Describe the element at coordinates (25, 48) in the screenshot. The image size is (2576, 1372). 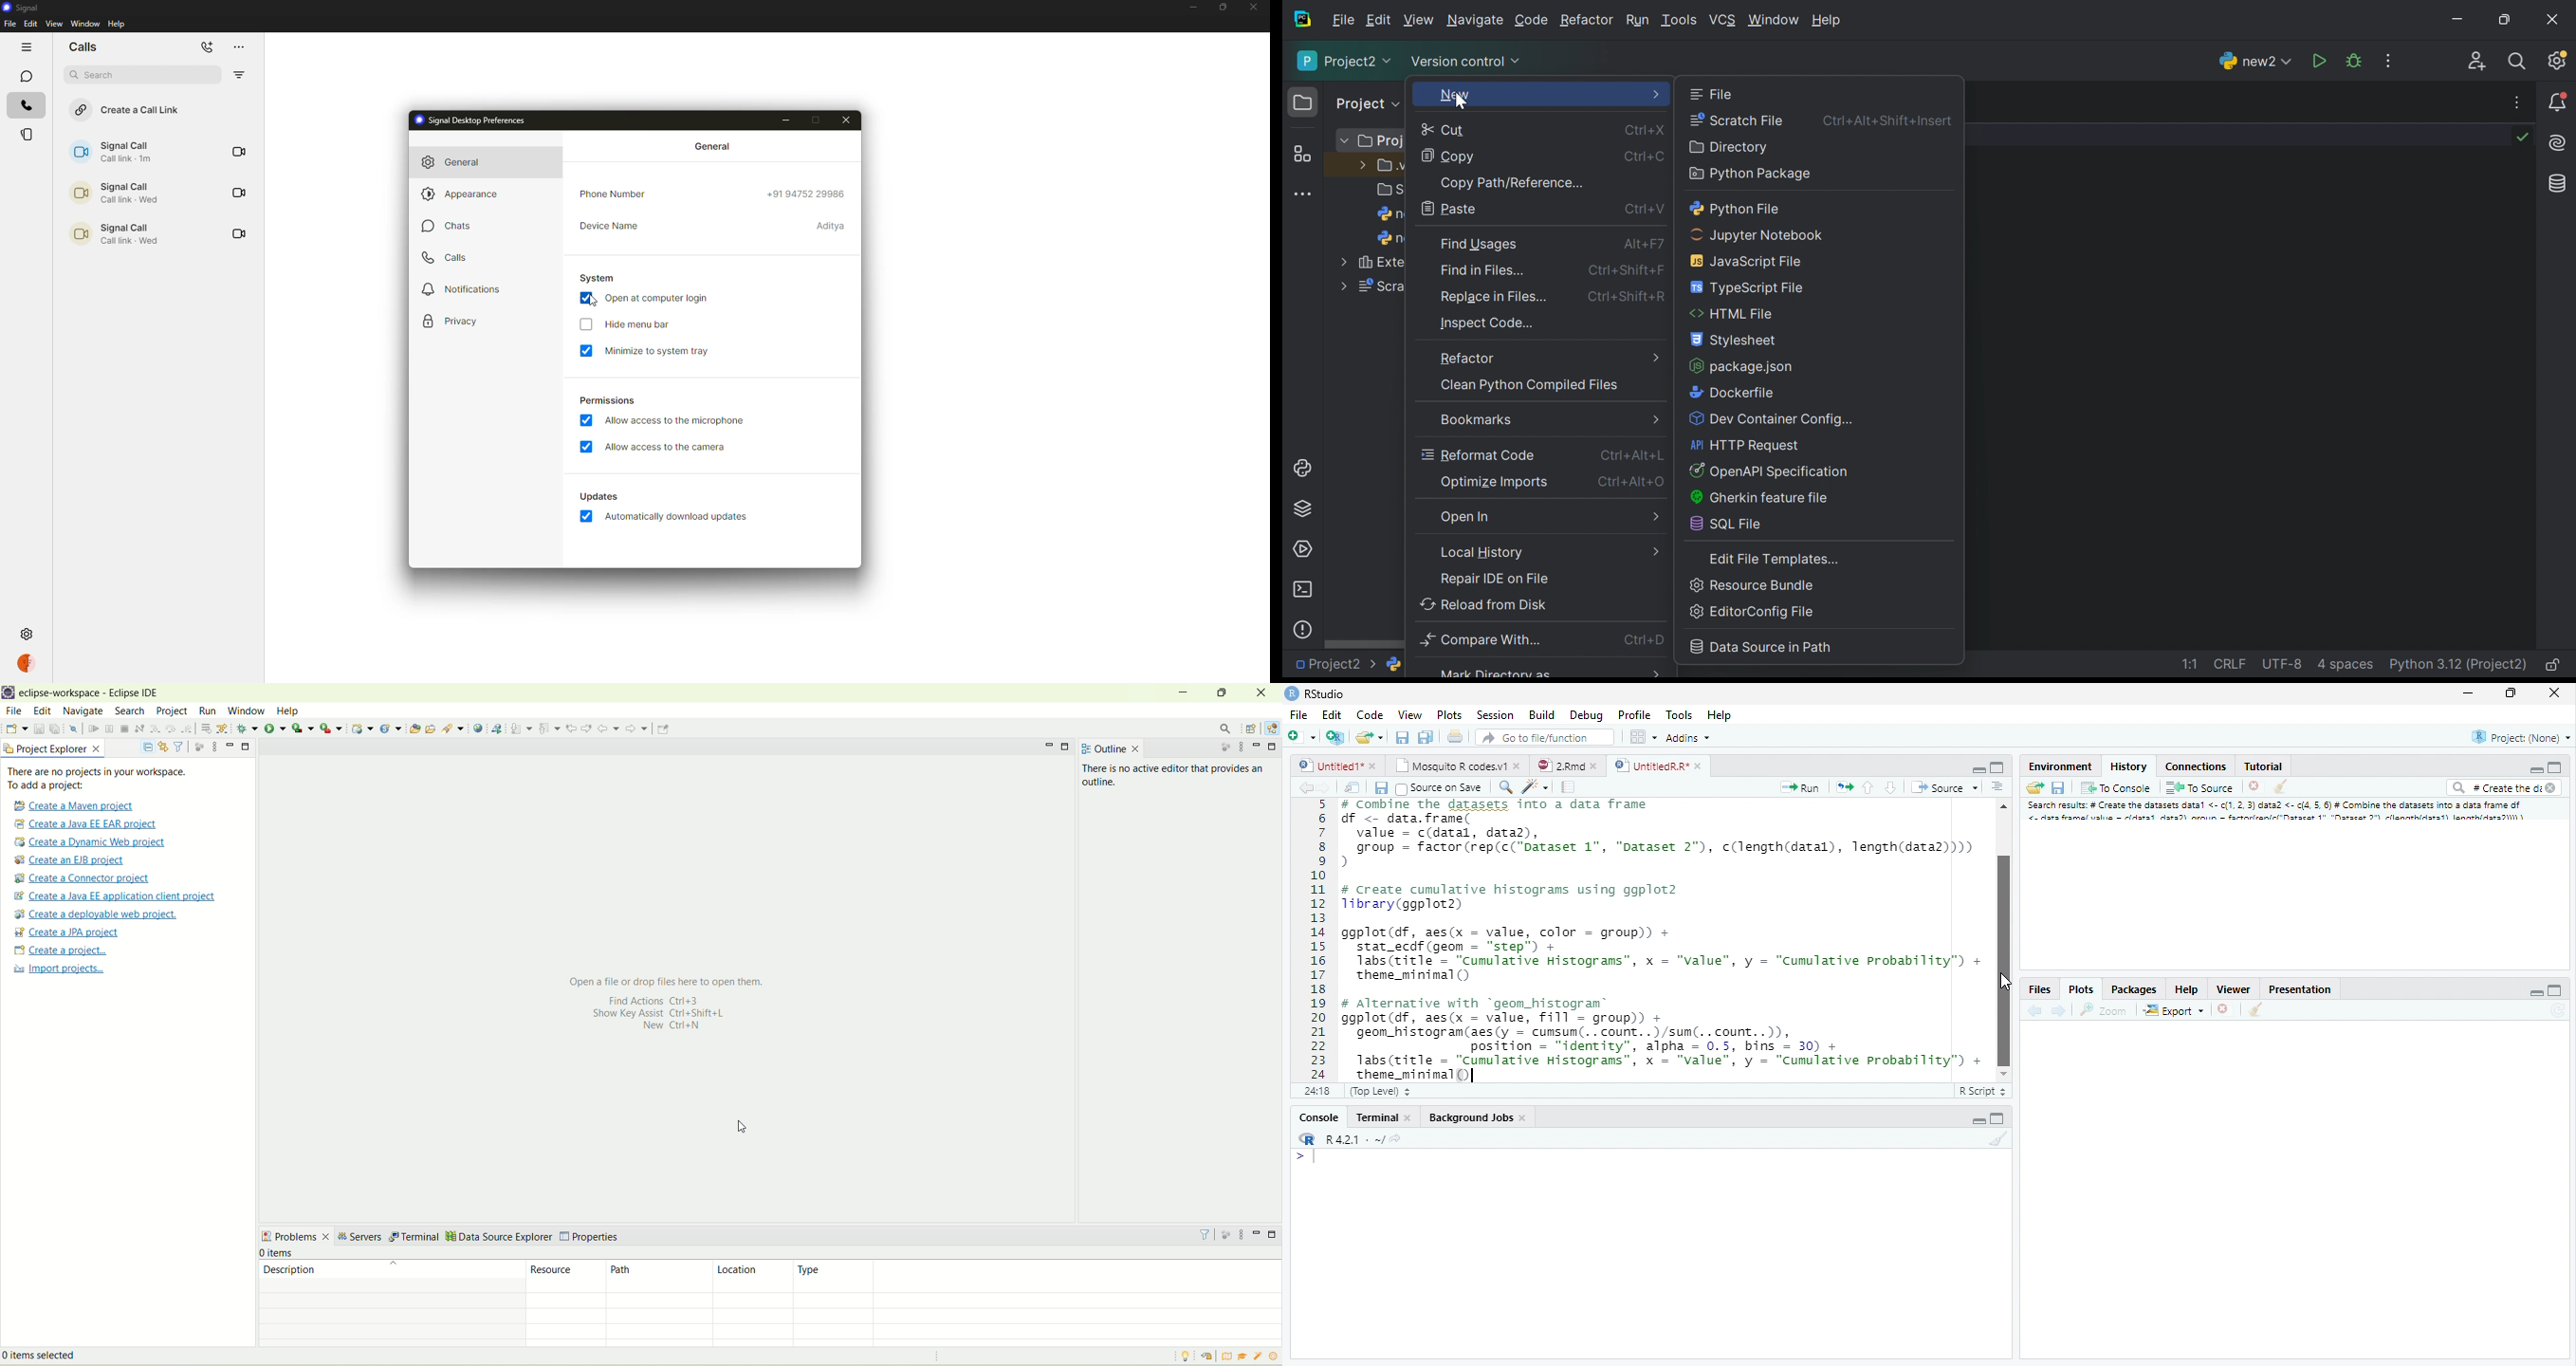
I see `hide tabs` at that location.